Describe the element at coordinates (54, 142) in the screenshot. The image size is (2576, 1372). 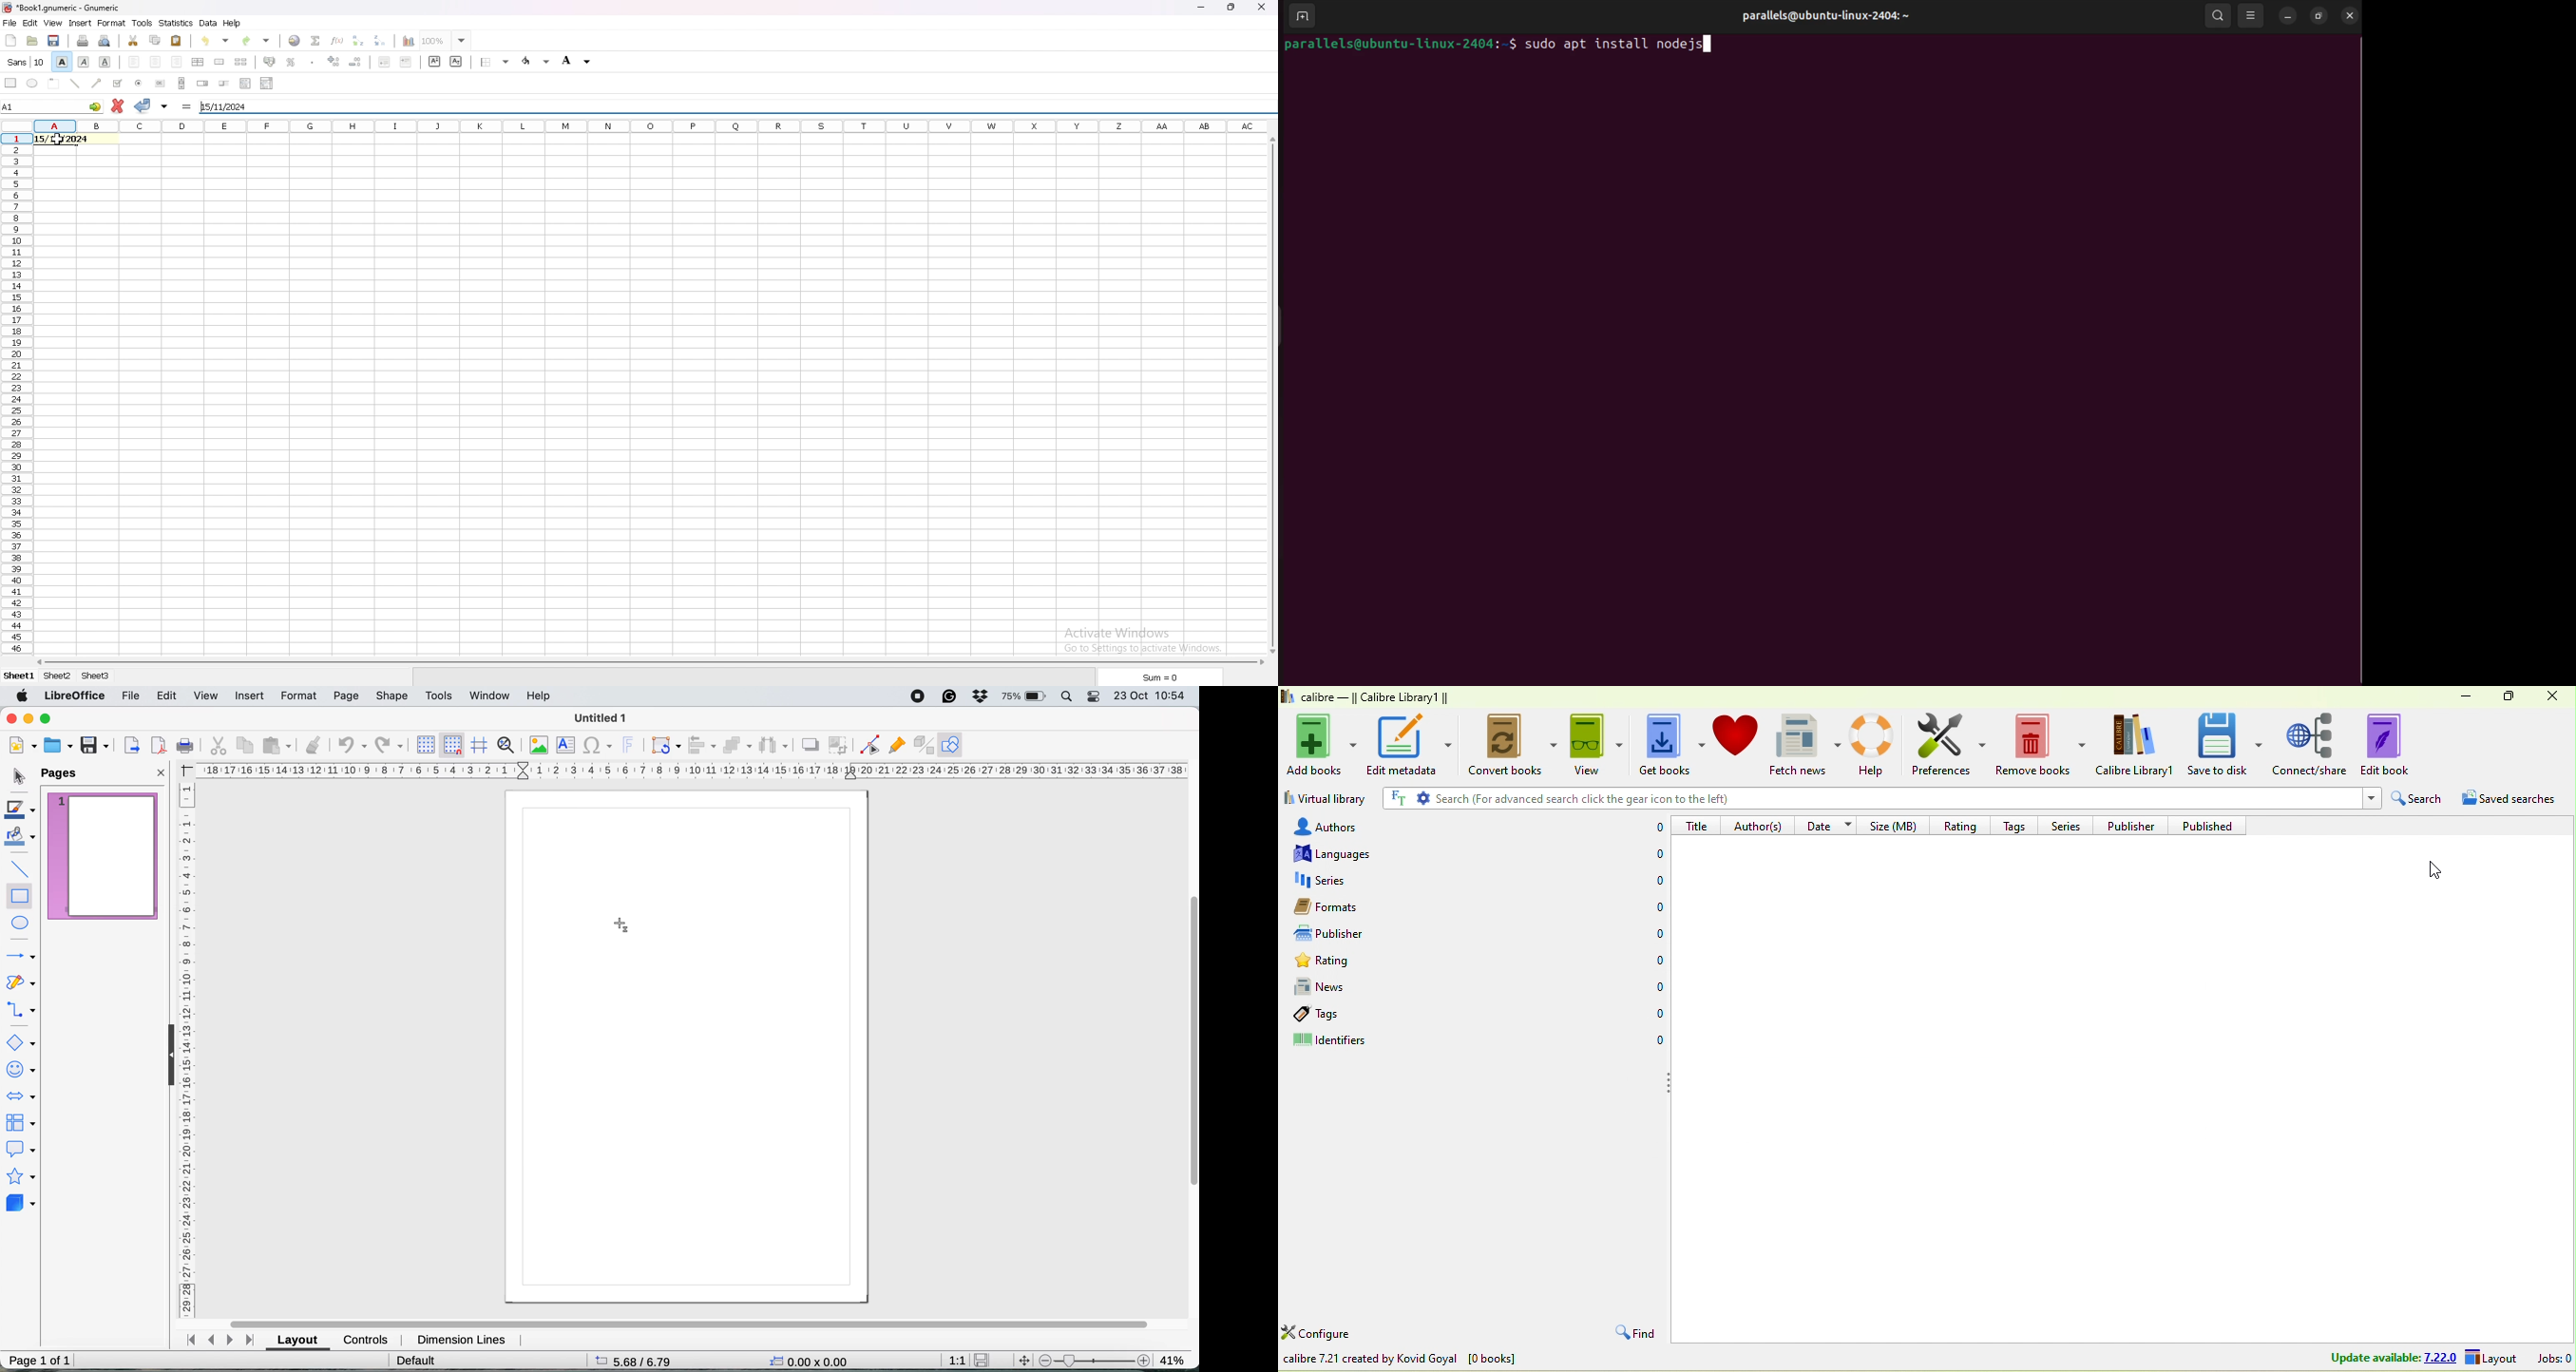
I see `cursor` at that location.